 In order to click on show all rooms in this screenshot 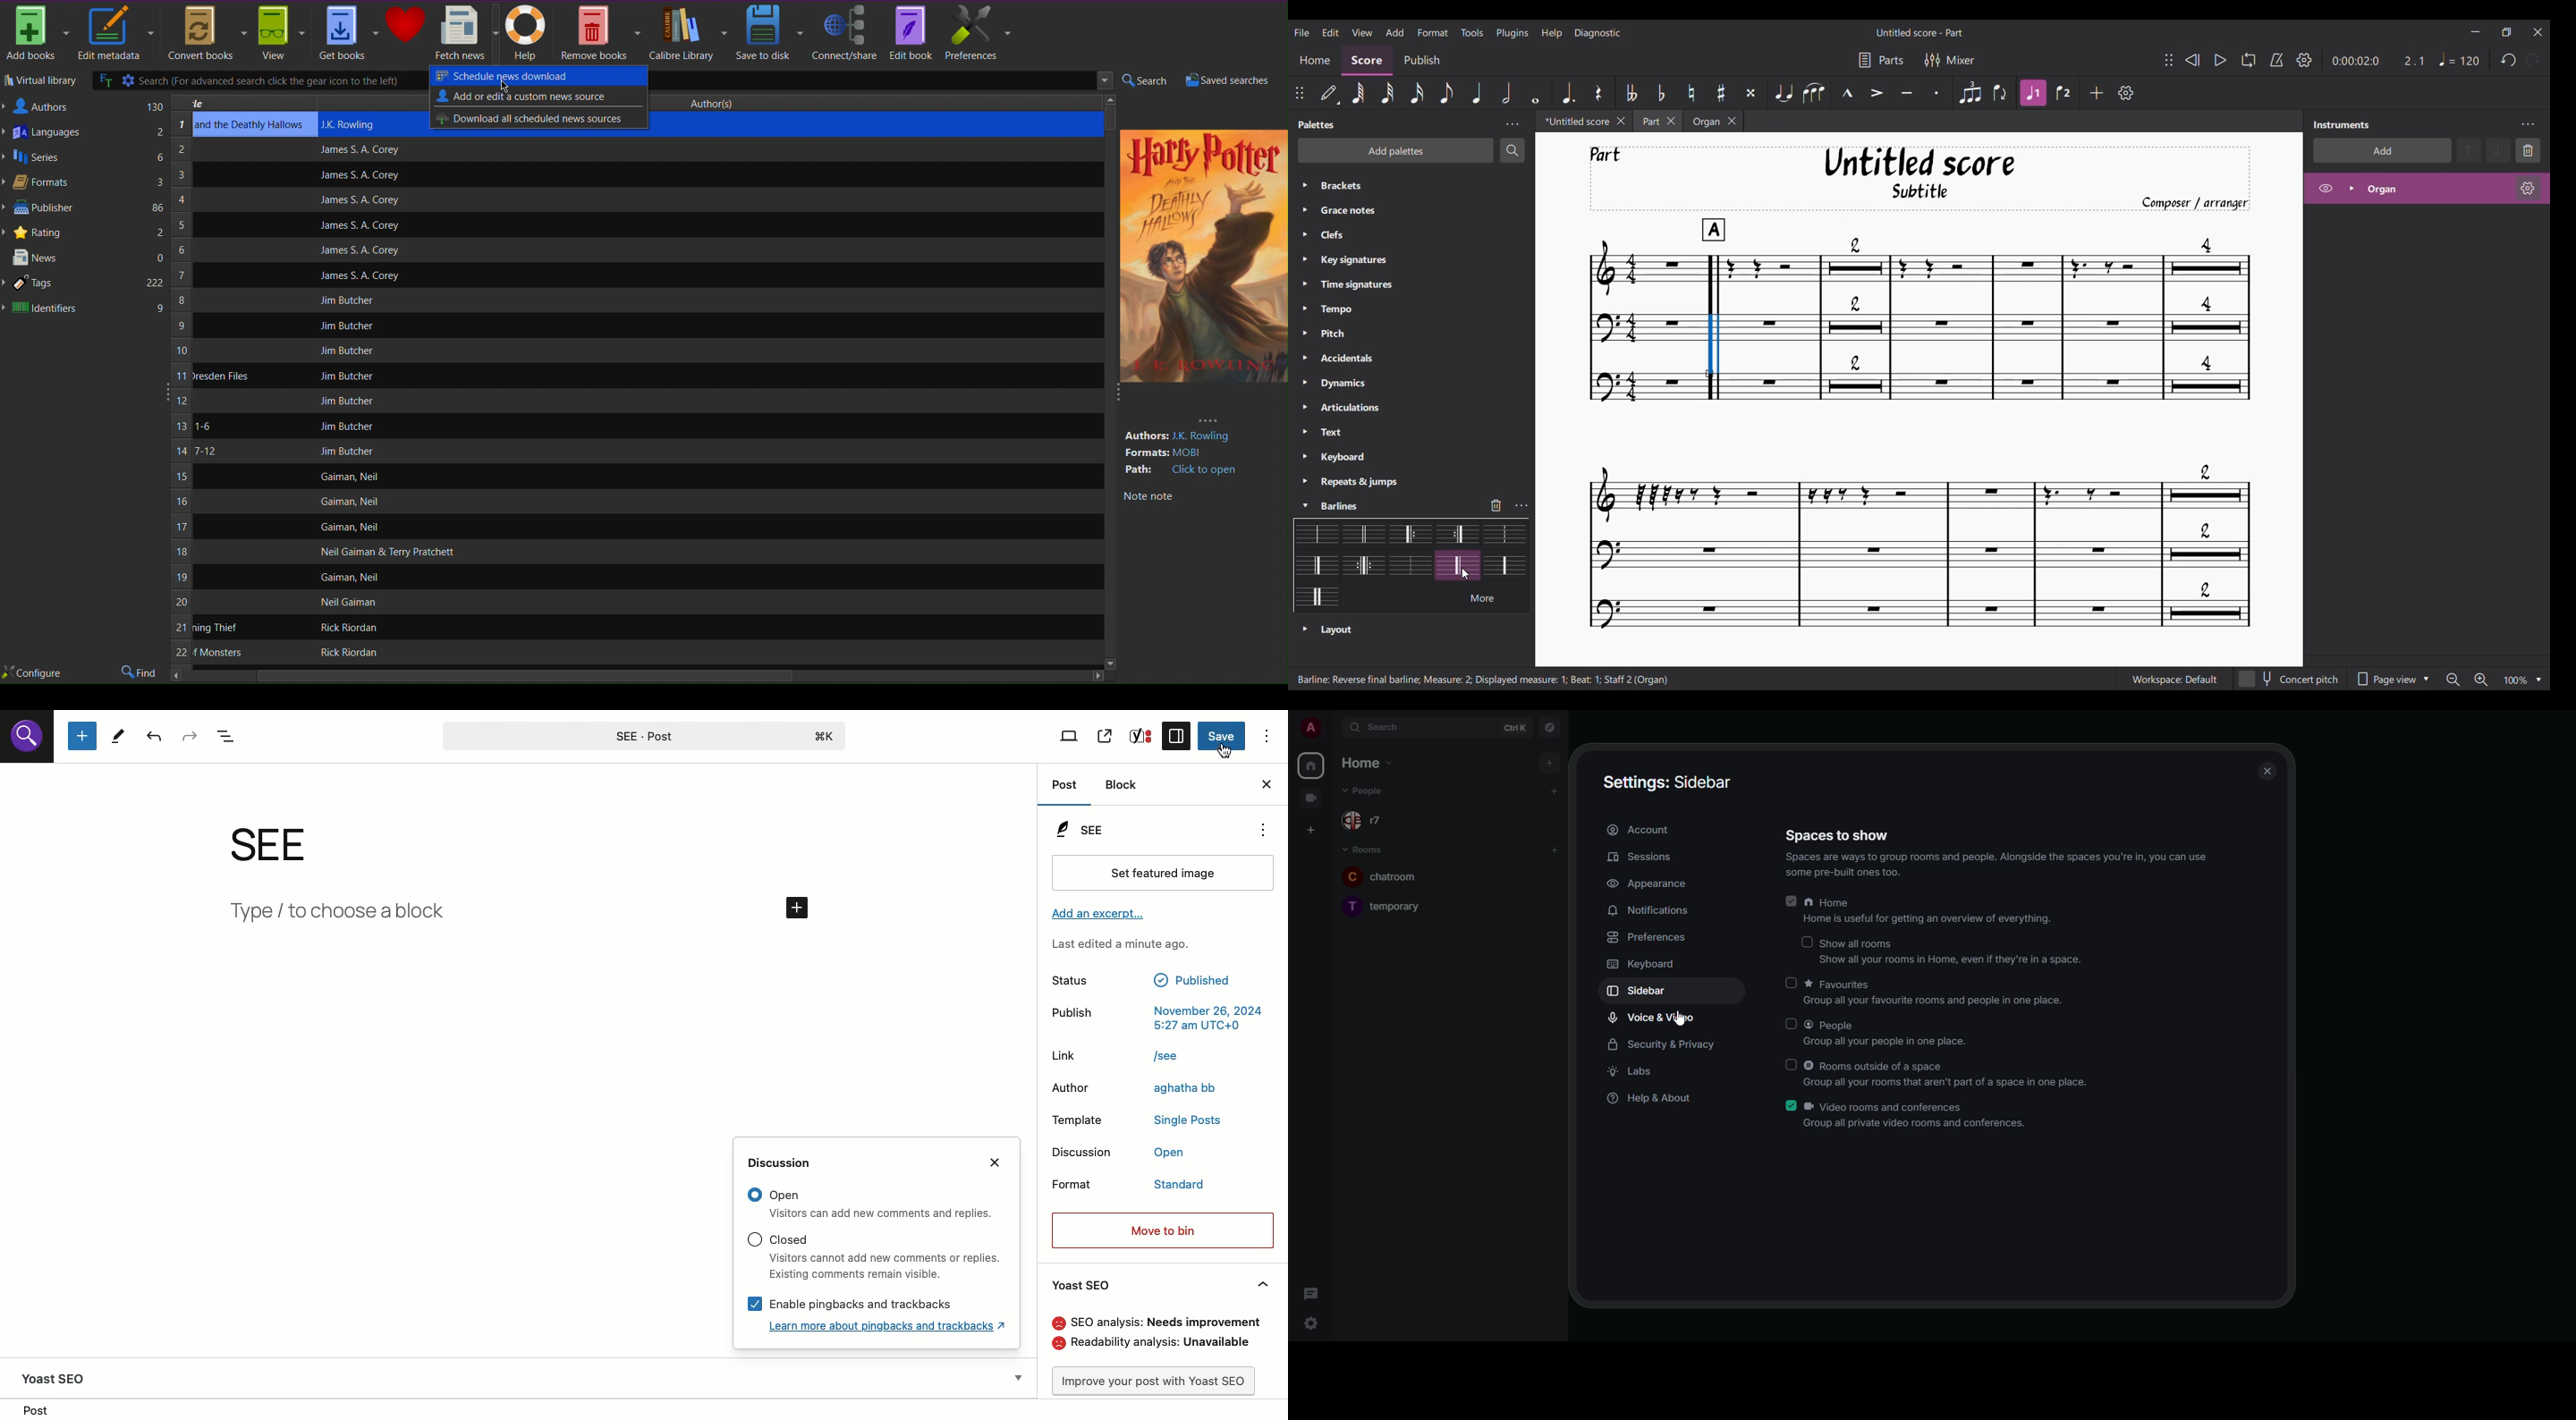, I will do `click(1953, 951)`.